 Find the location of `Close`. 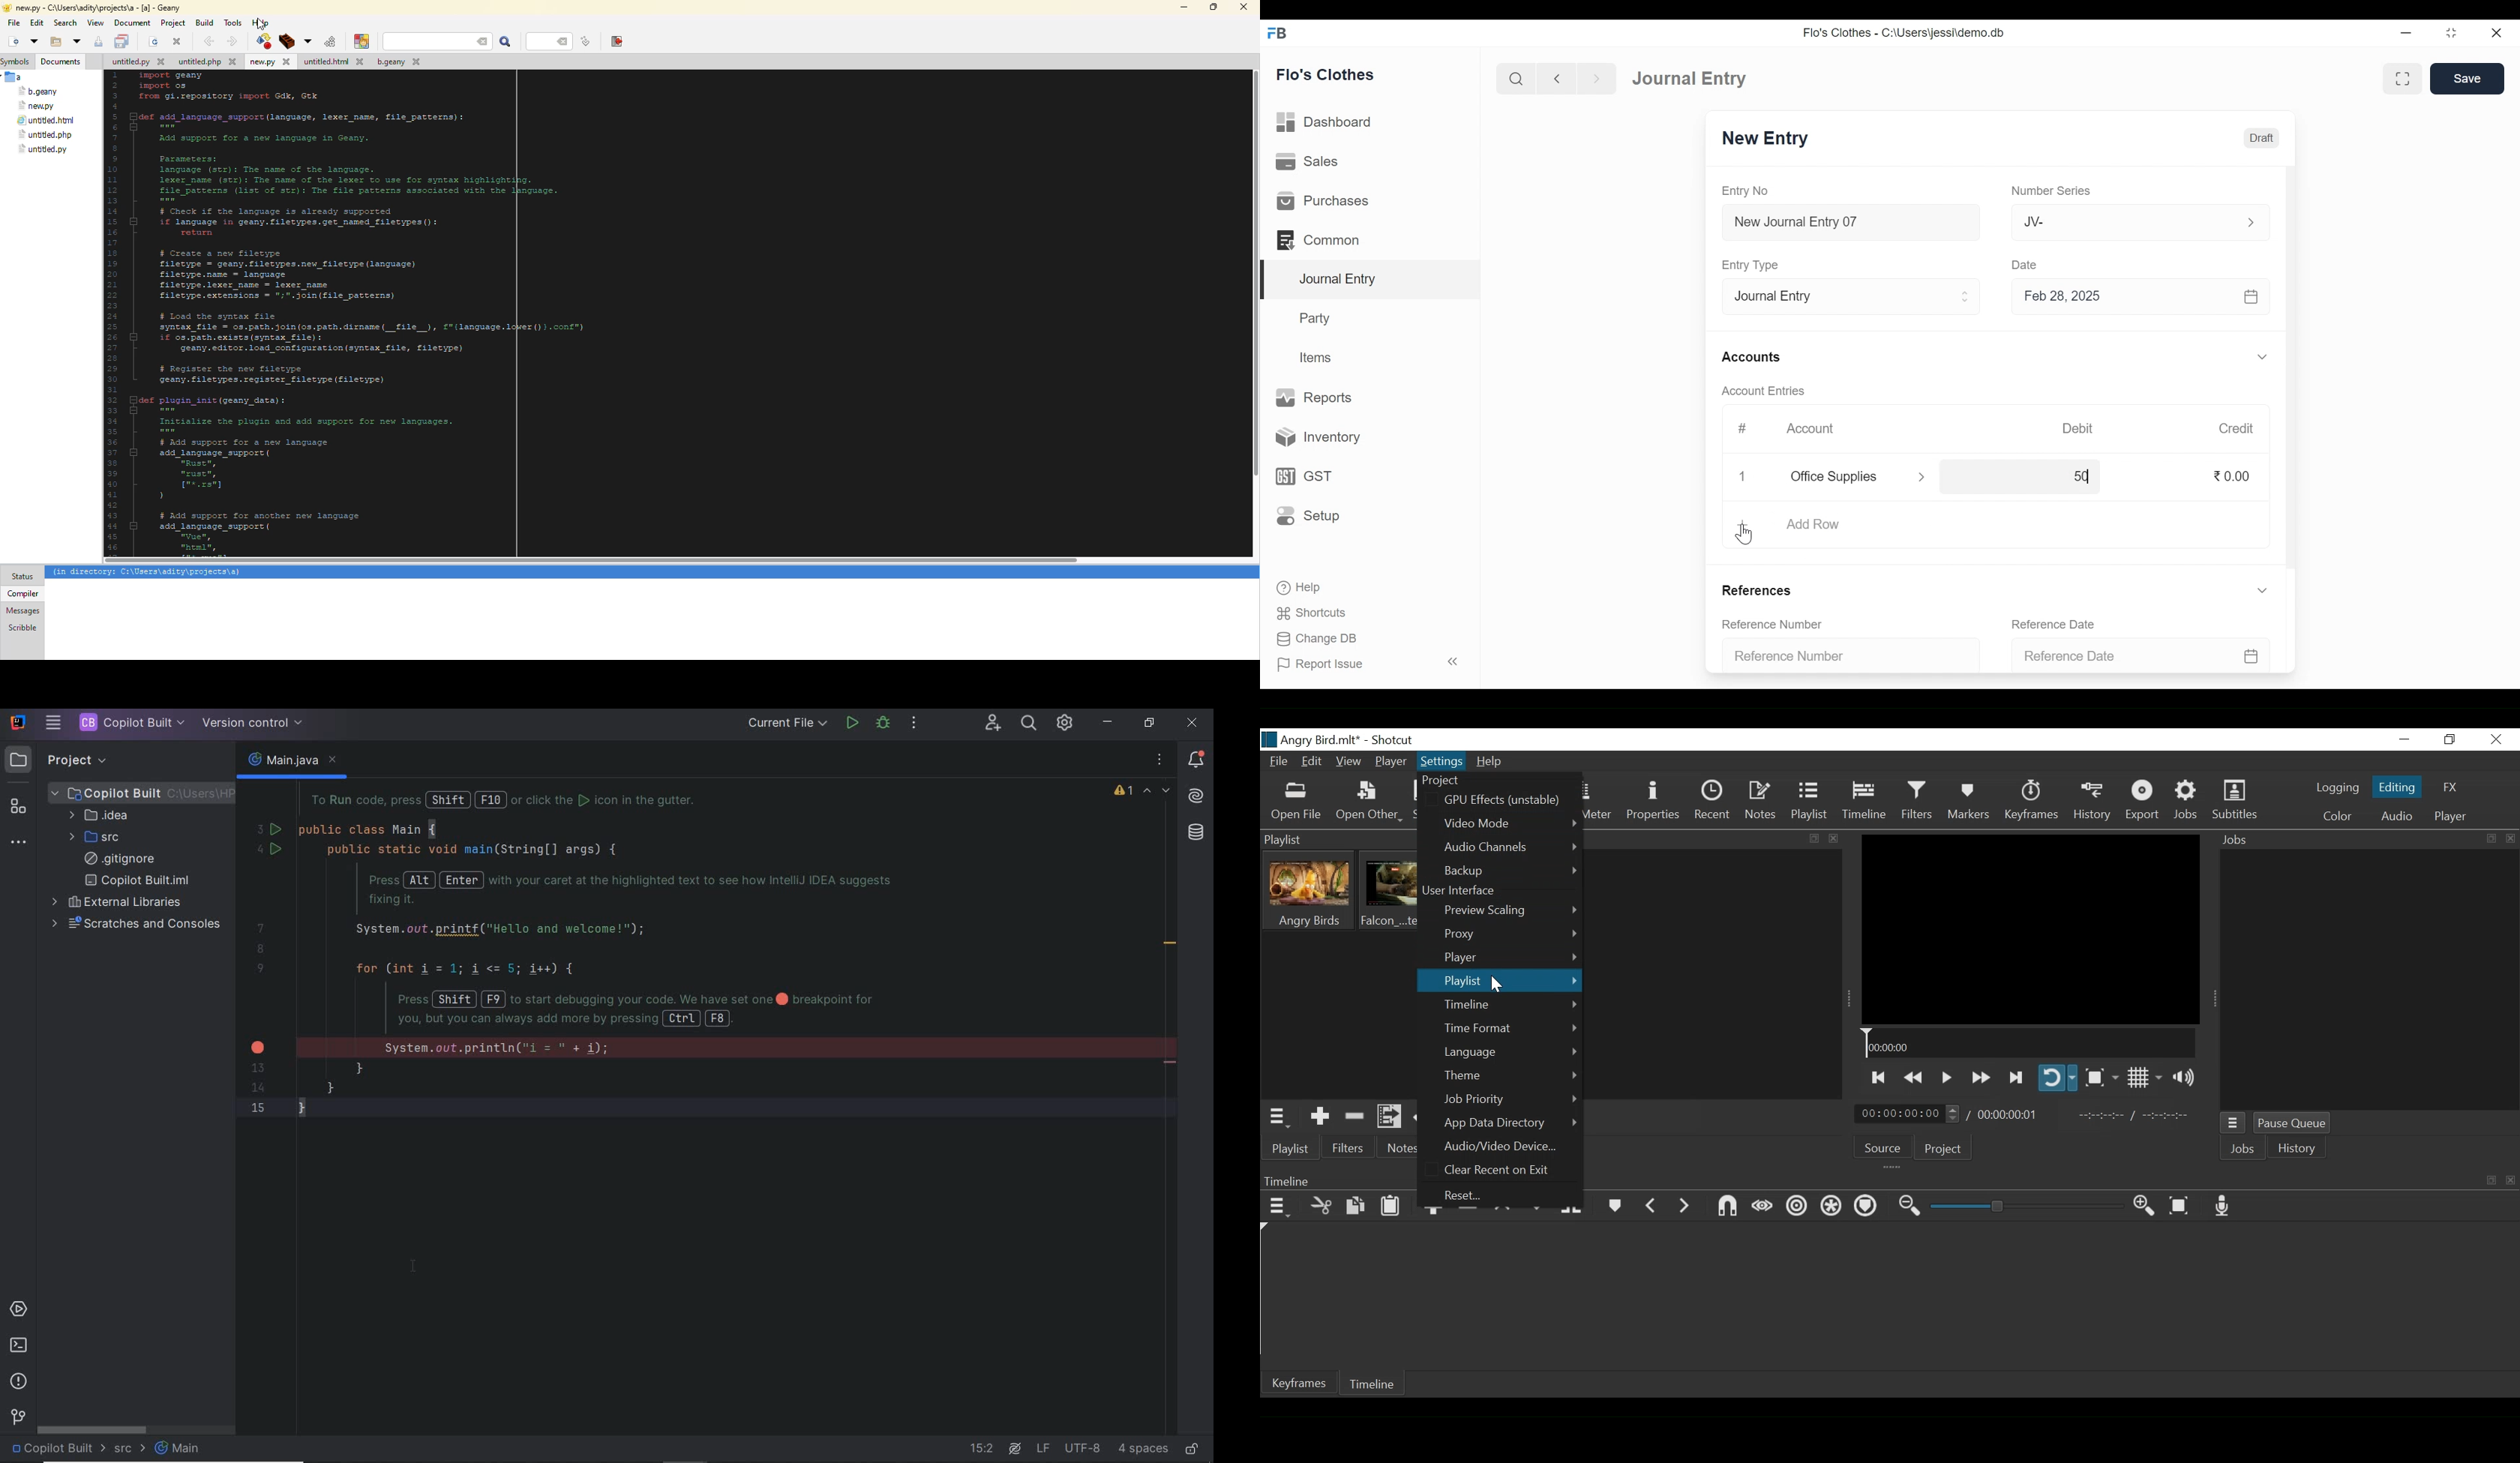

Close is located at coordinates (1743, 478).